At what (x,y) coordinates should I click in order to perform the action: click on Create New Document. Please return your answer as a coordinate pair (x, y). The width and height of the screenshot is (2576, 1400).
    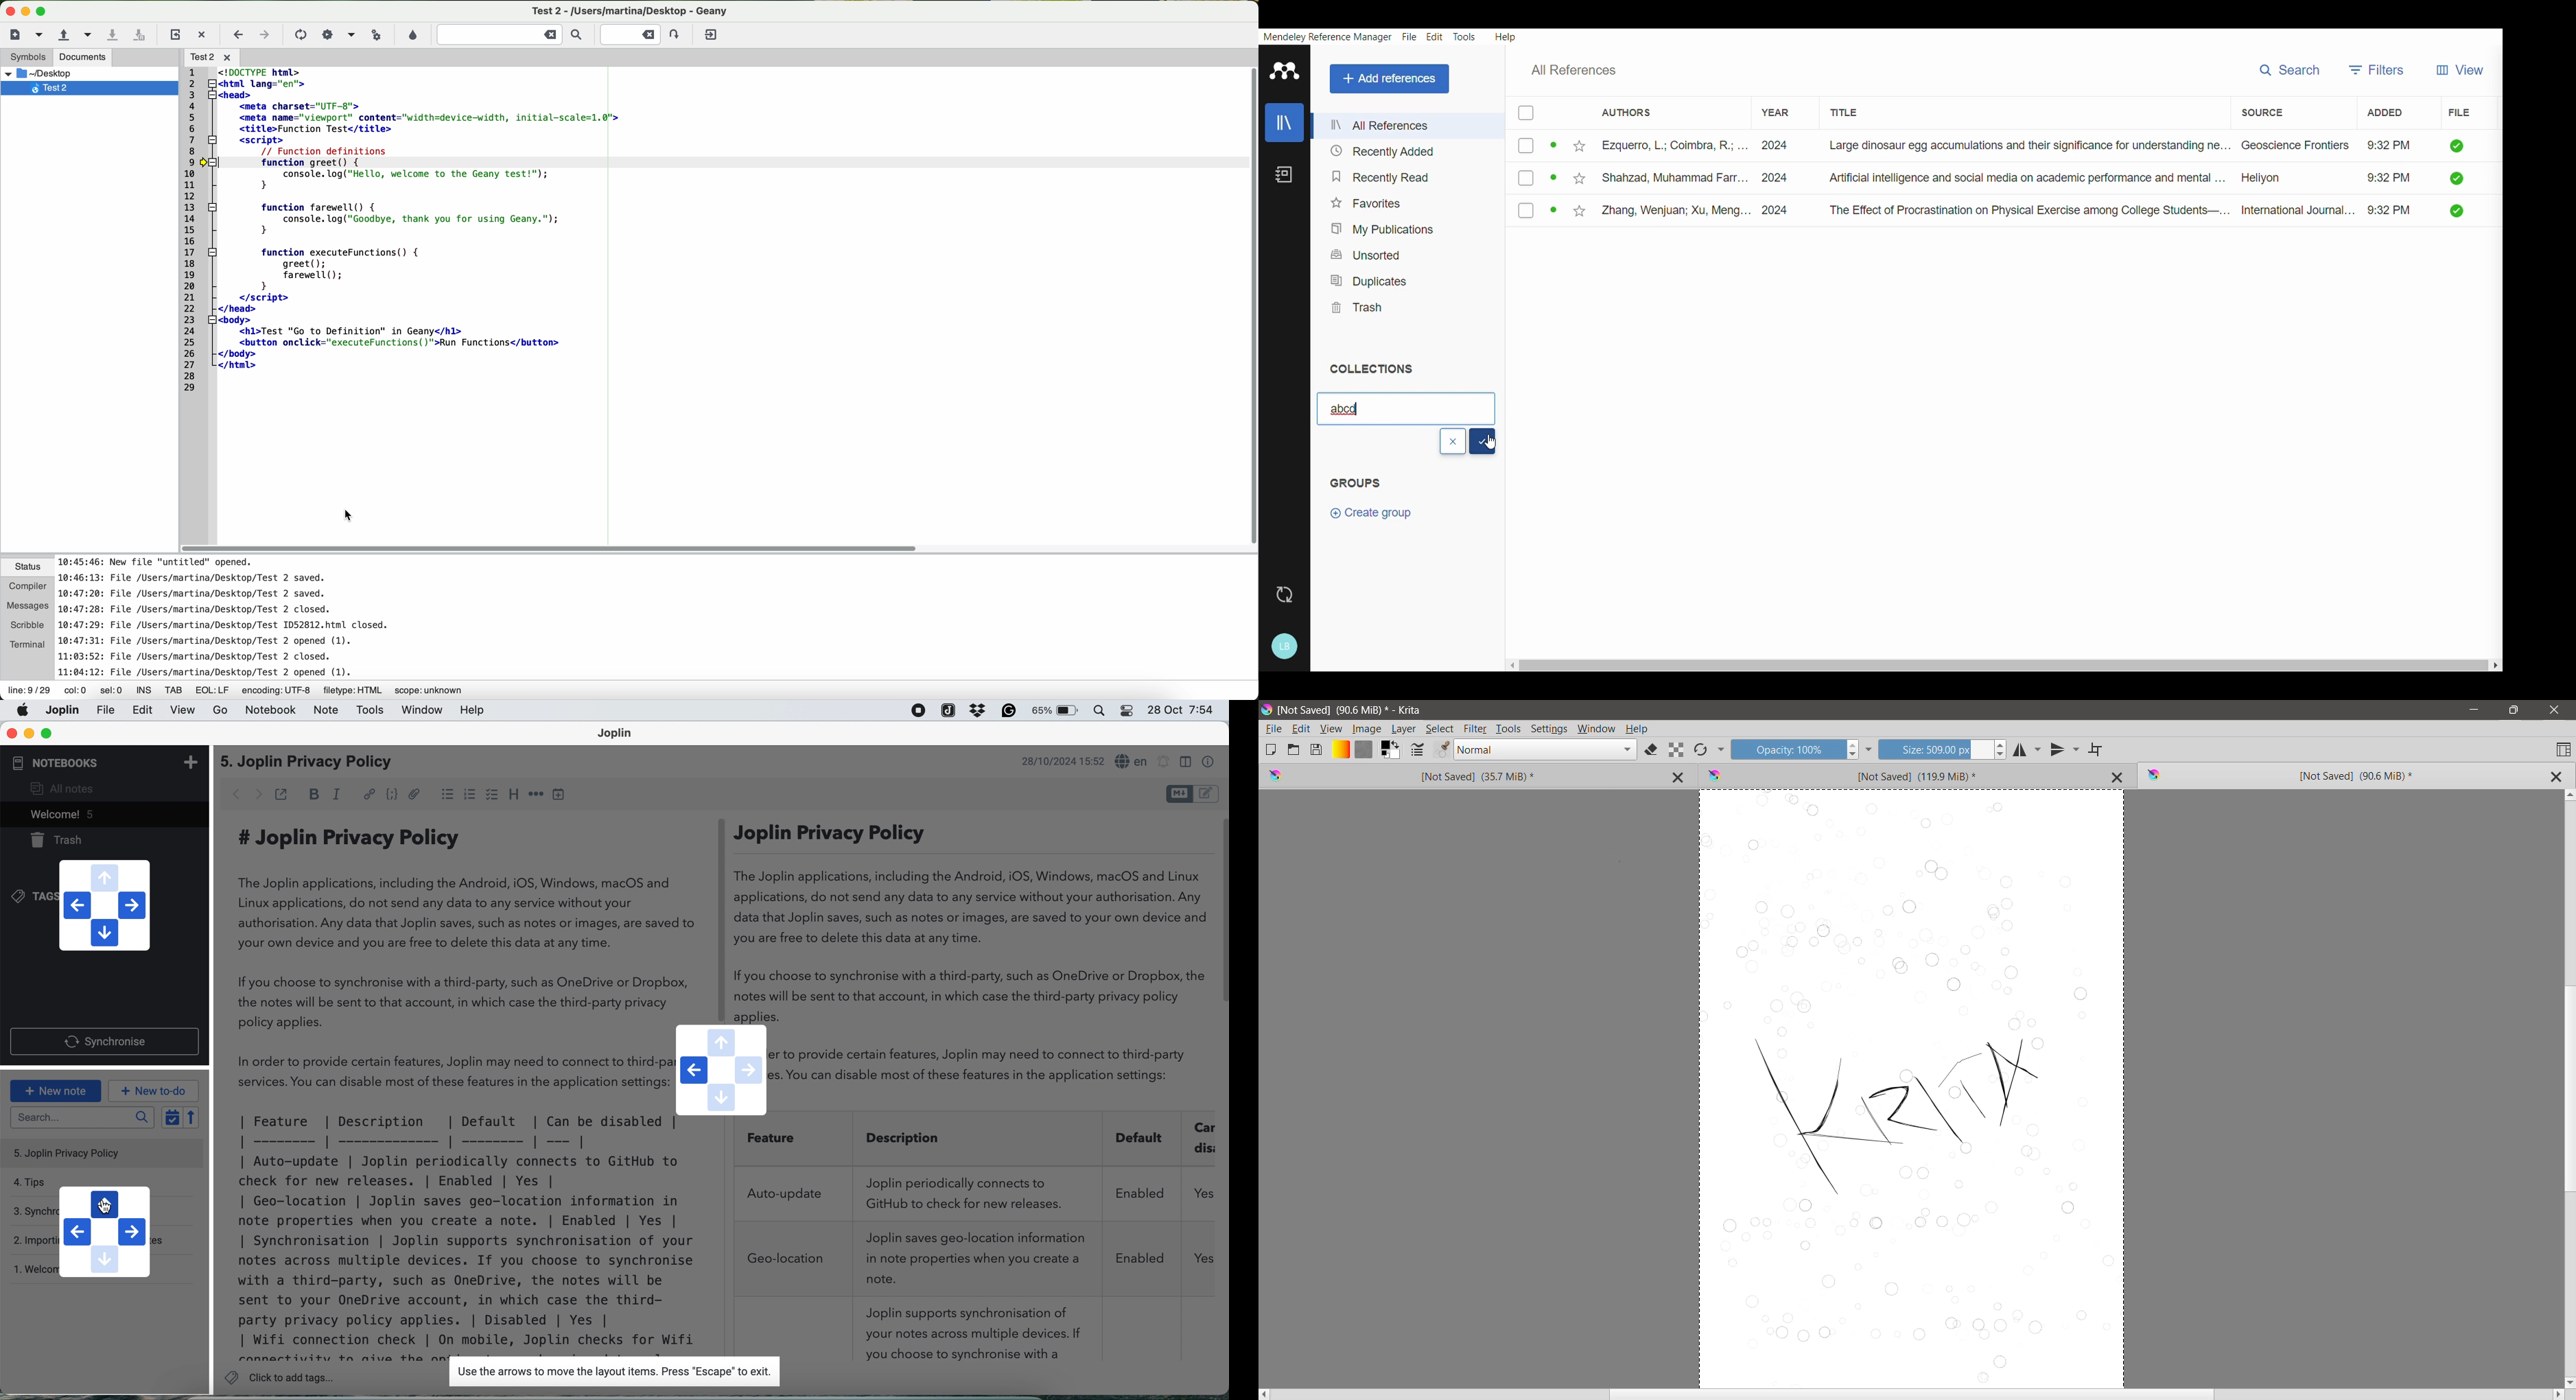
    Looking at the image, I should click on (1270, 749).